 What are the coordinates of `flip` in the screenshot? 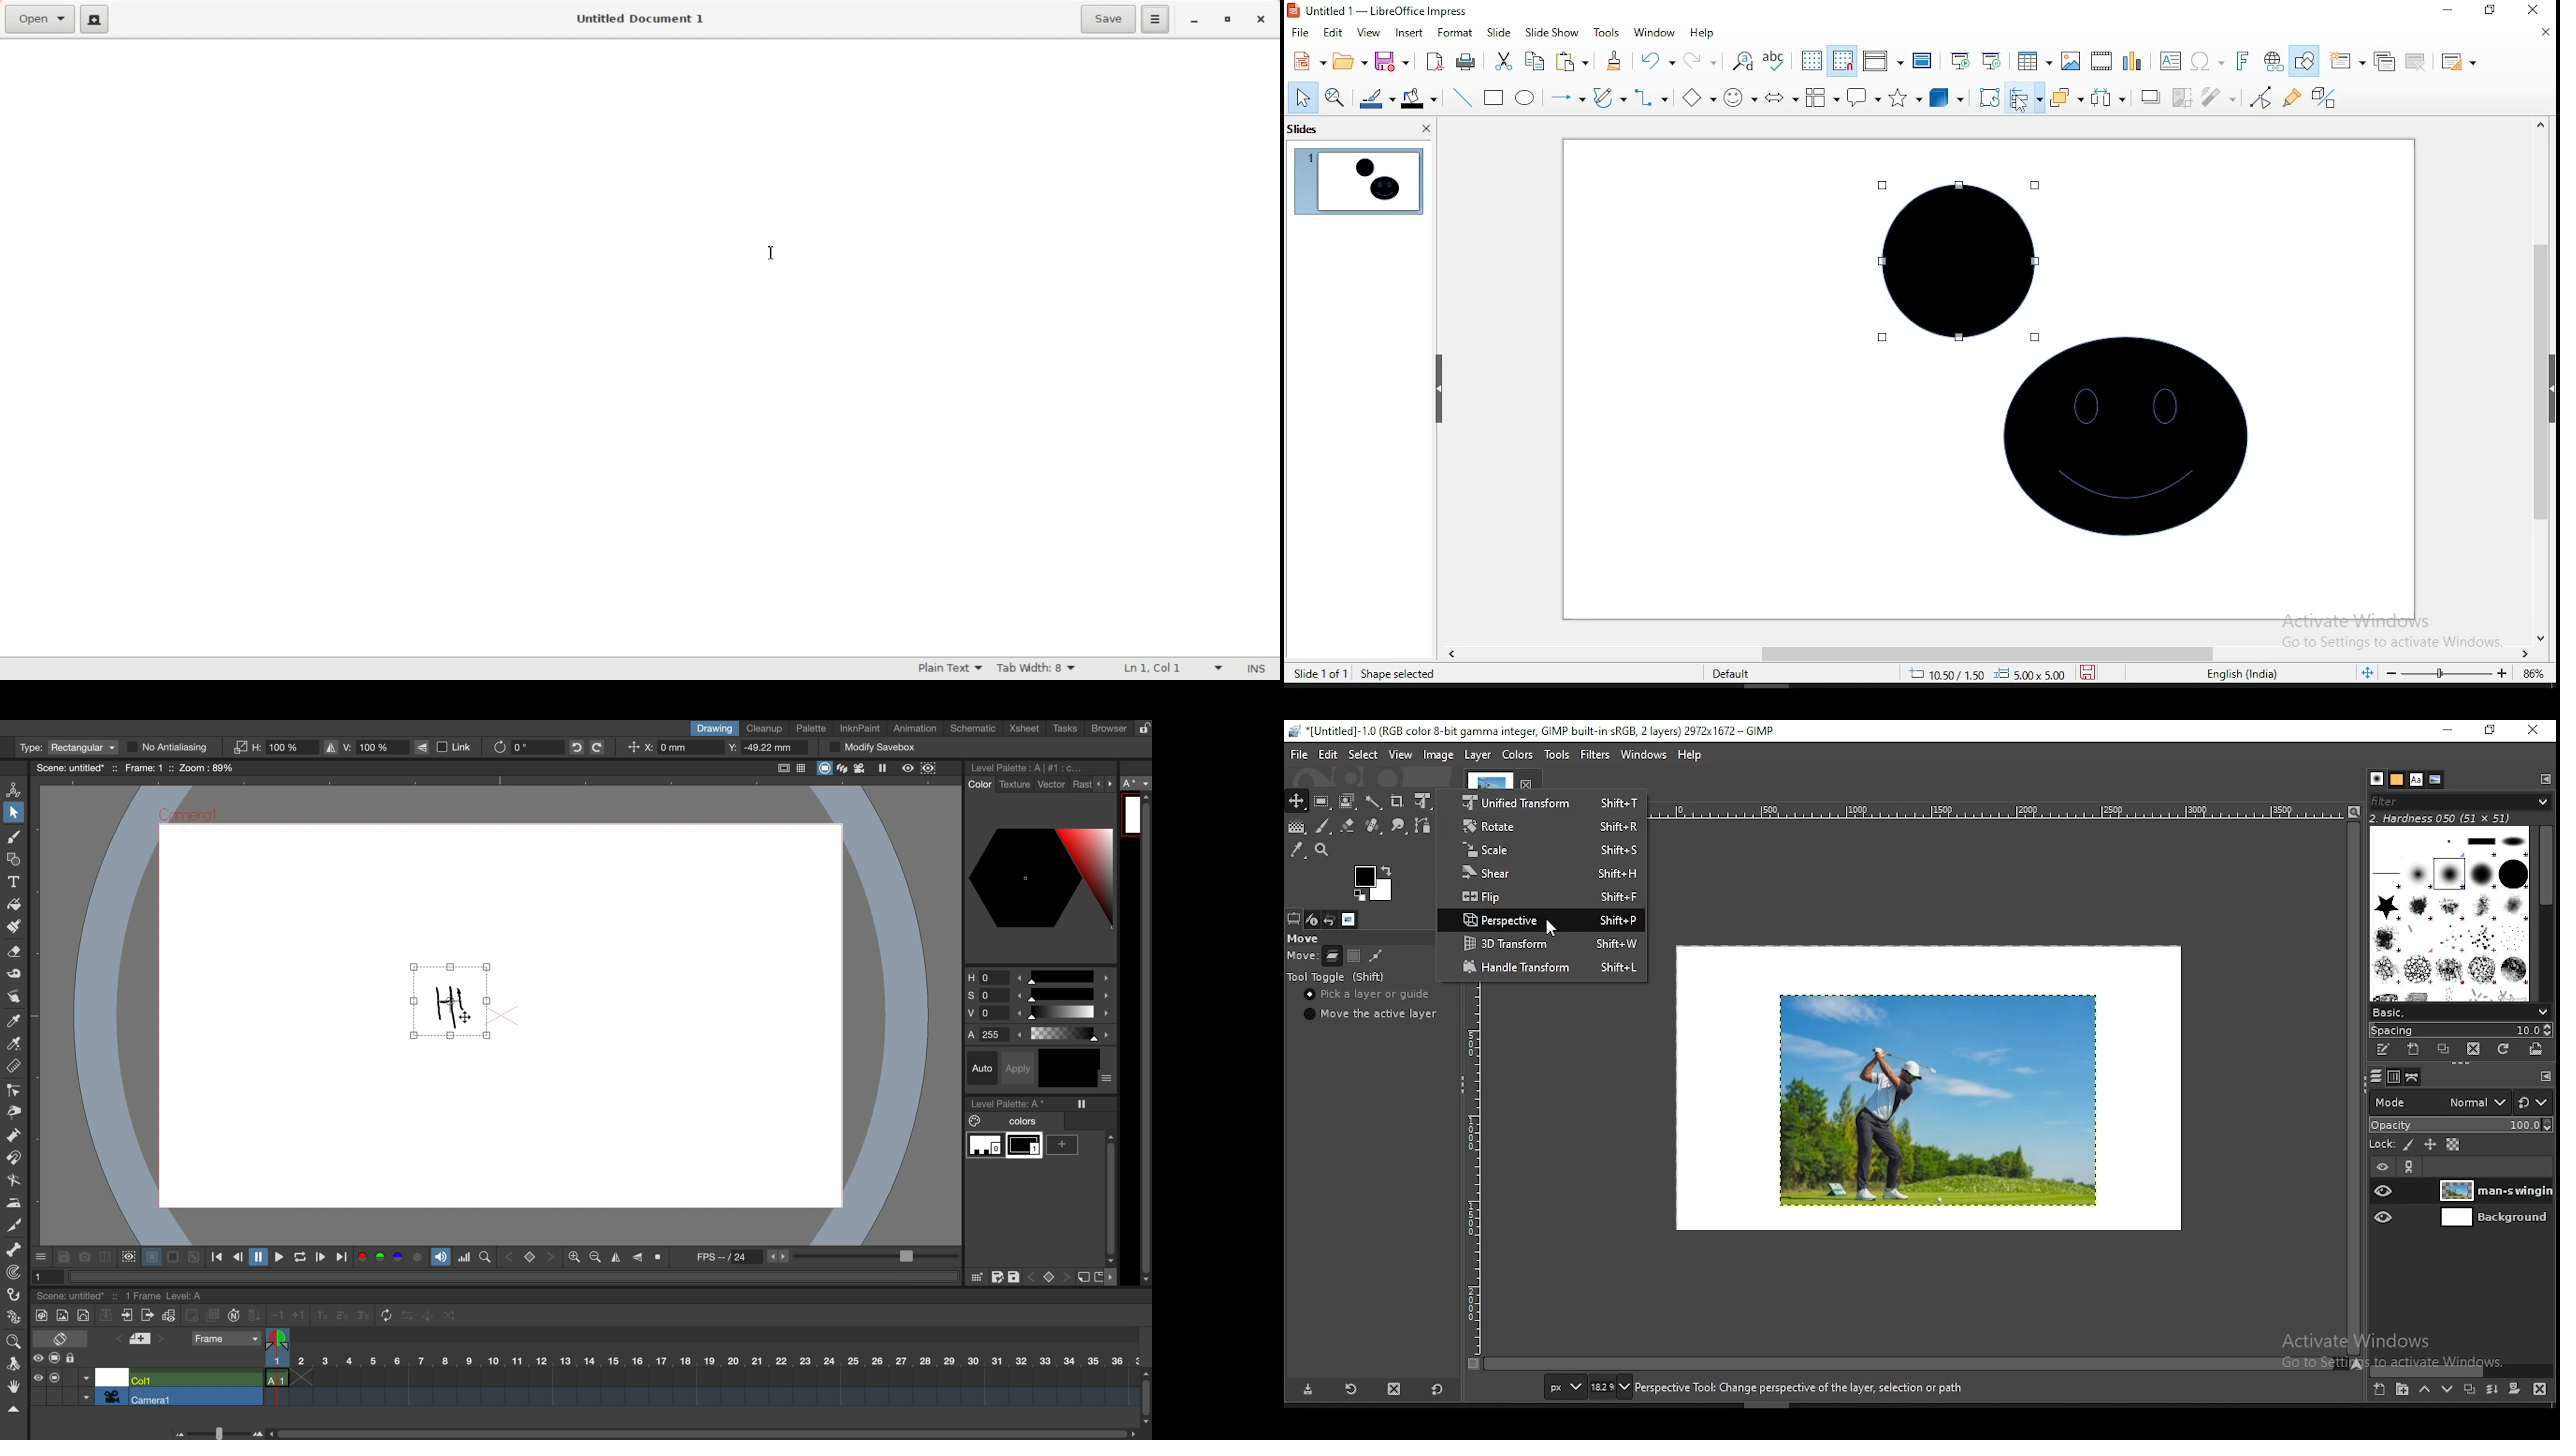 It's located at (1543, 898).